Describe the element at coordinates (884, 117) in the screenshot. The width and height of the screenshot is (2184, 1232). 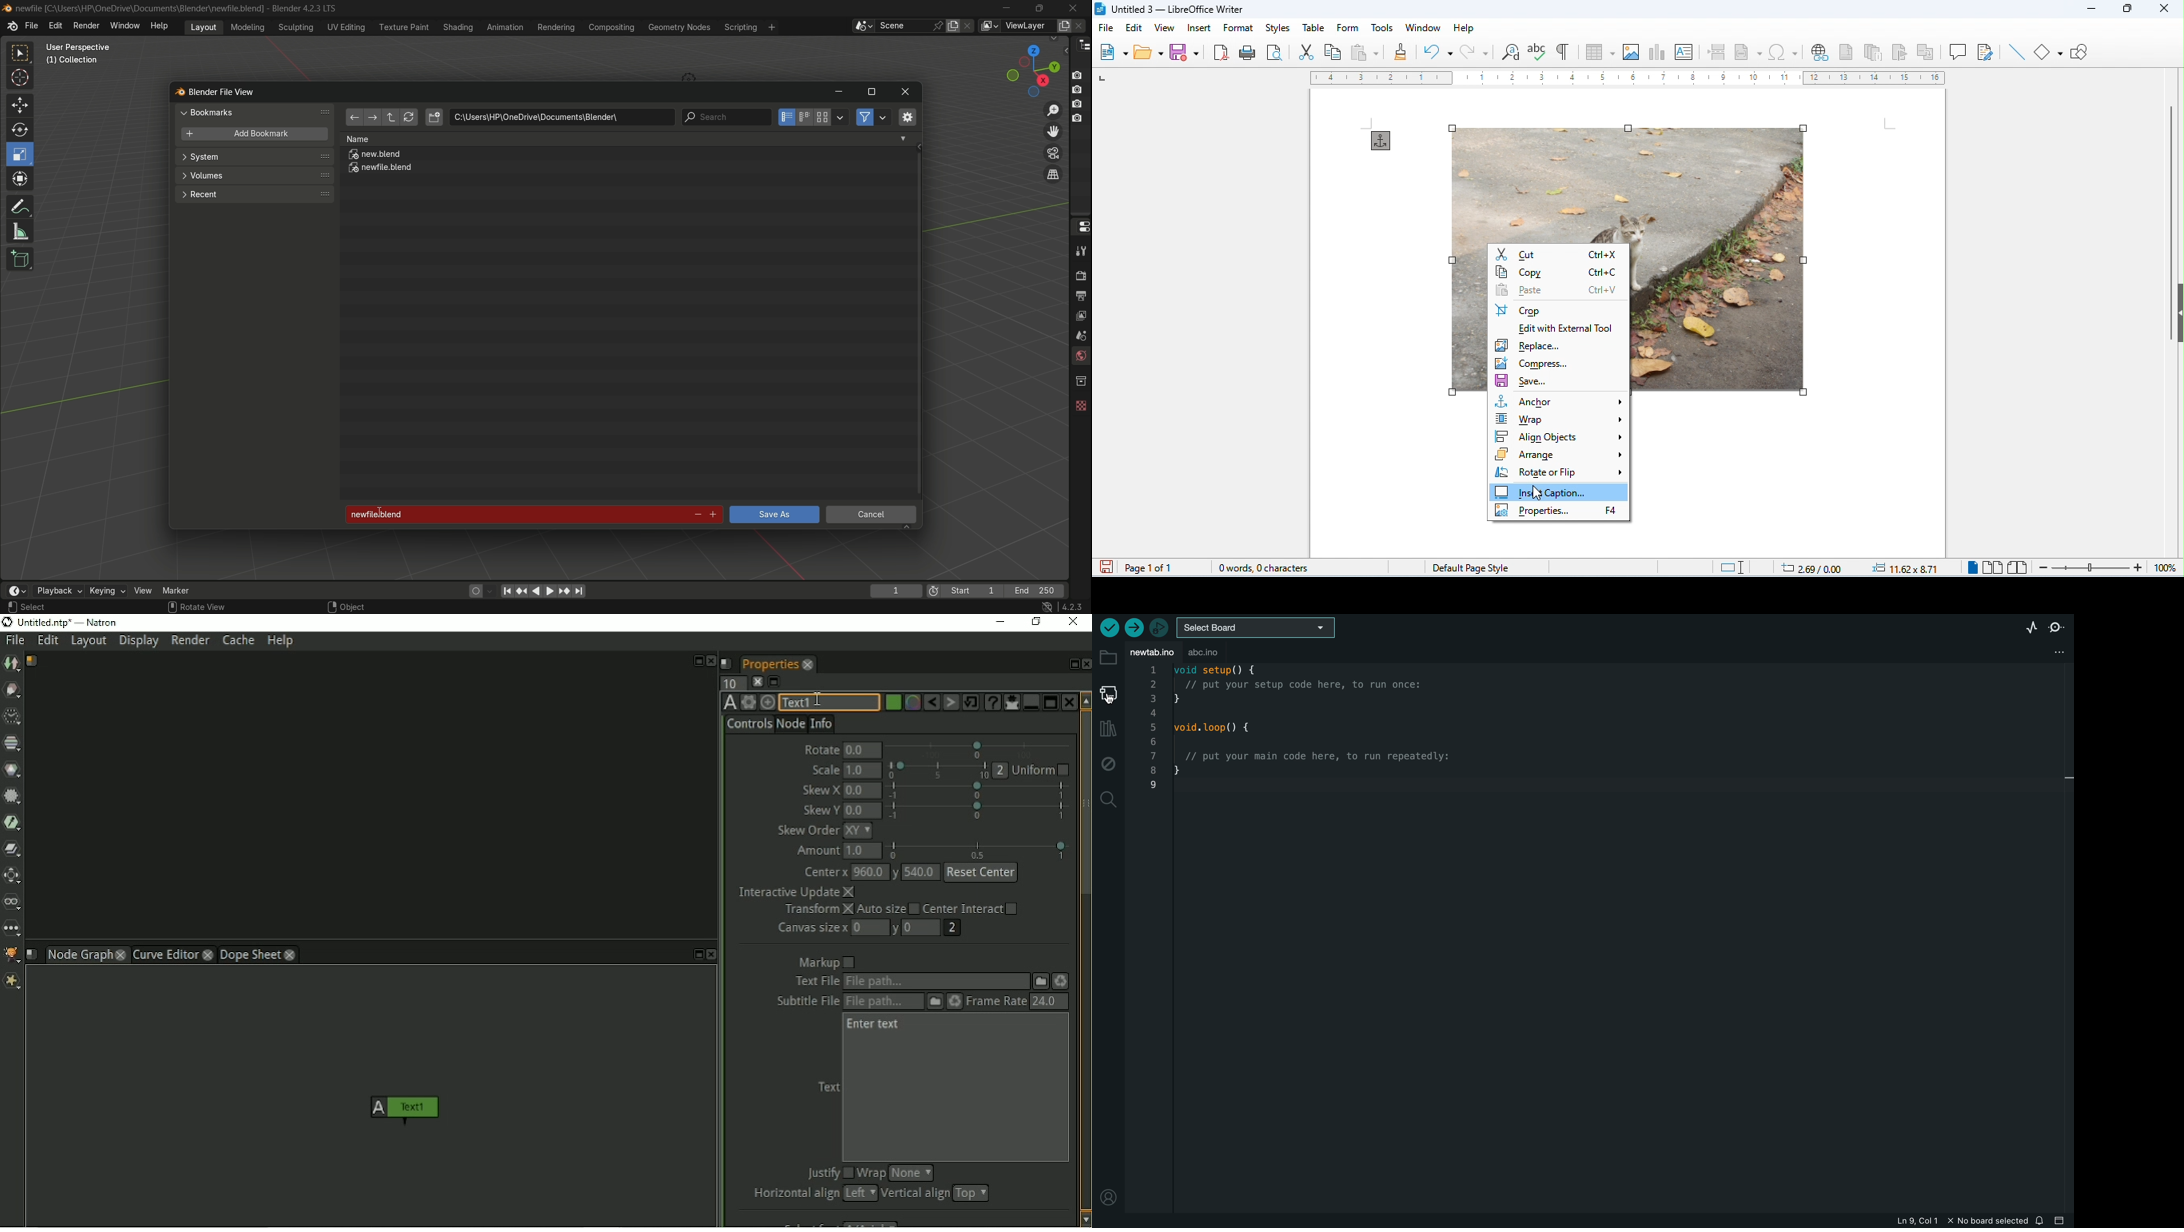
I see `filter settings` at that location.